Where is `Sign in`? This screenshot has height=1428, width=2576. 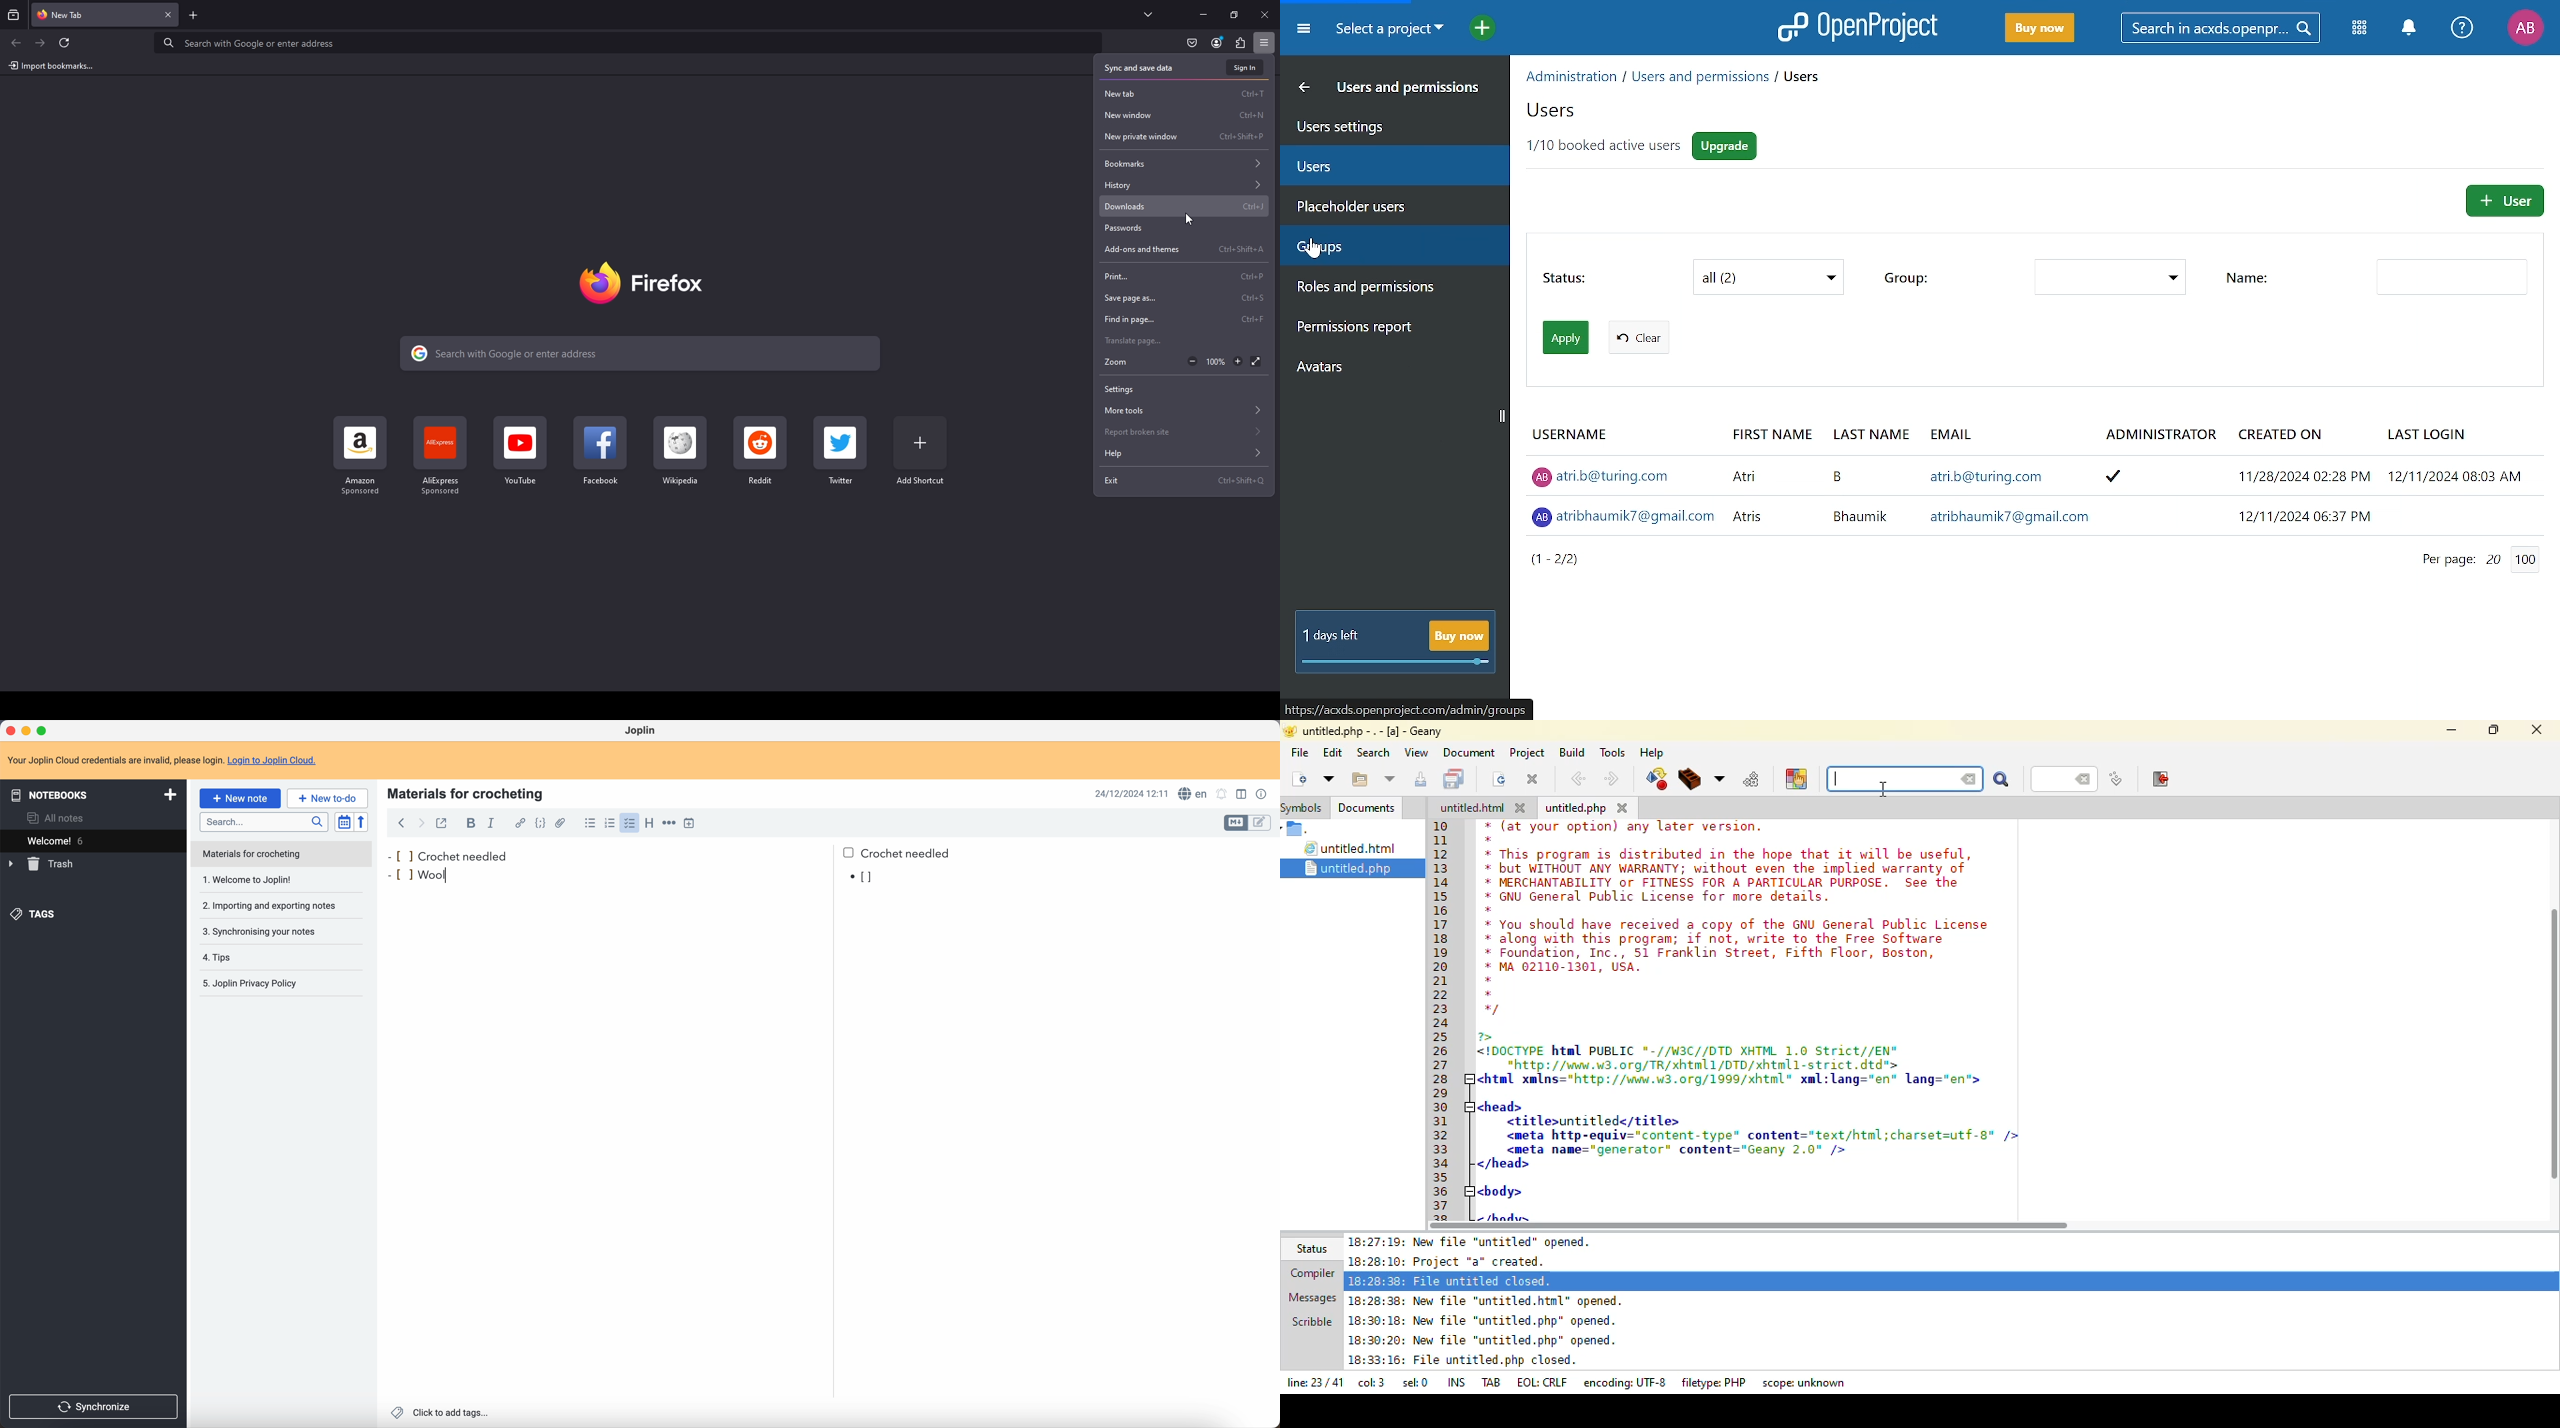 Sign in is located at coordinates (1244, 67).